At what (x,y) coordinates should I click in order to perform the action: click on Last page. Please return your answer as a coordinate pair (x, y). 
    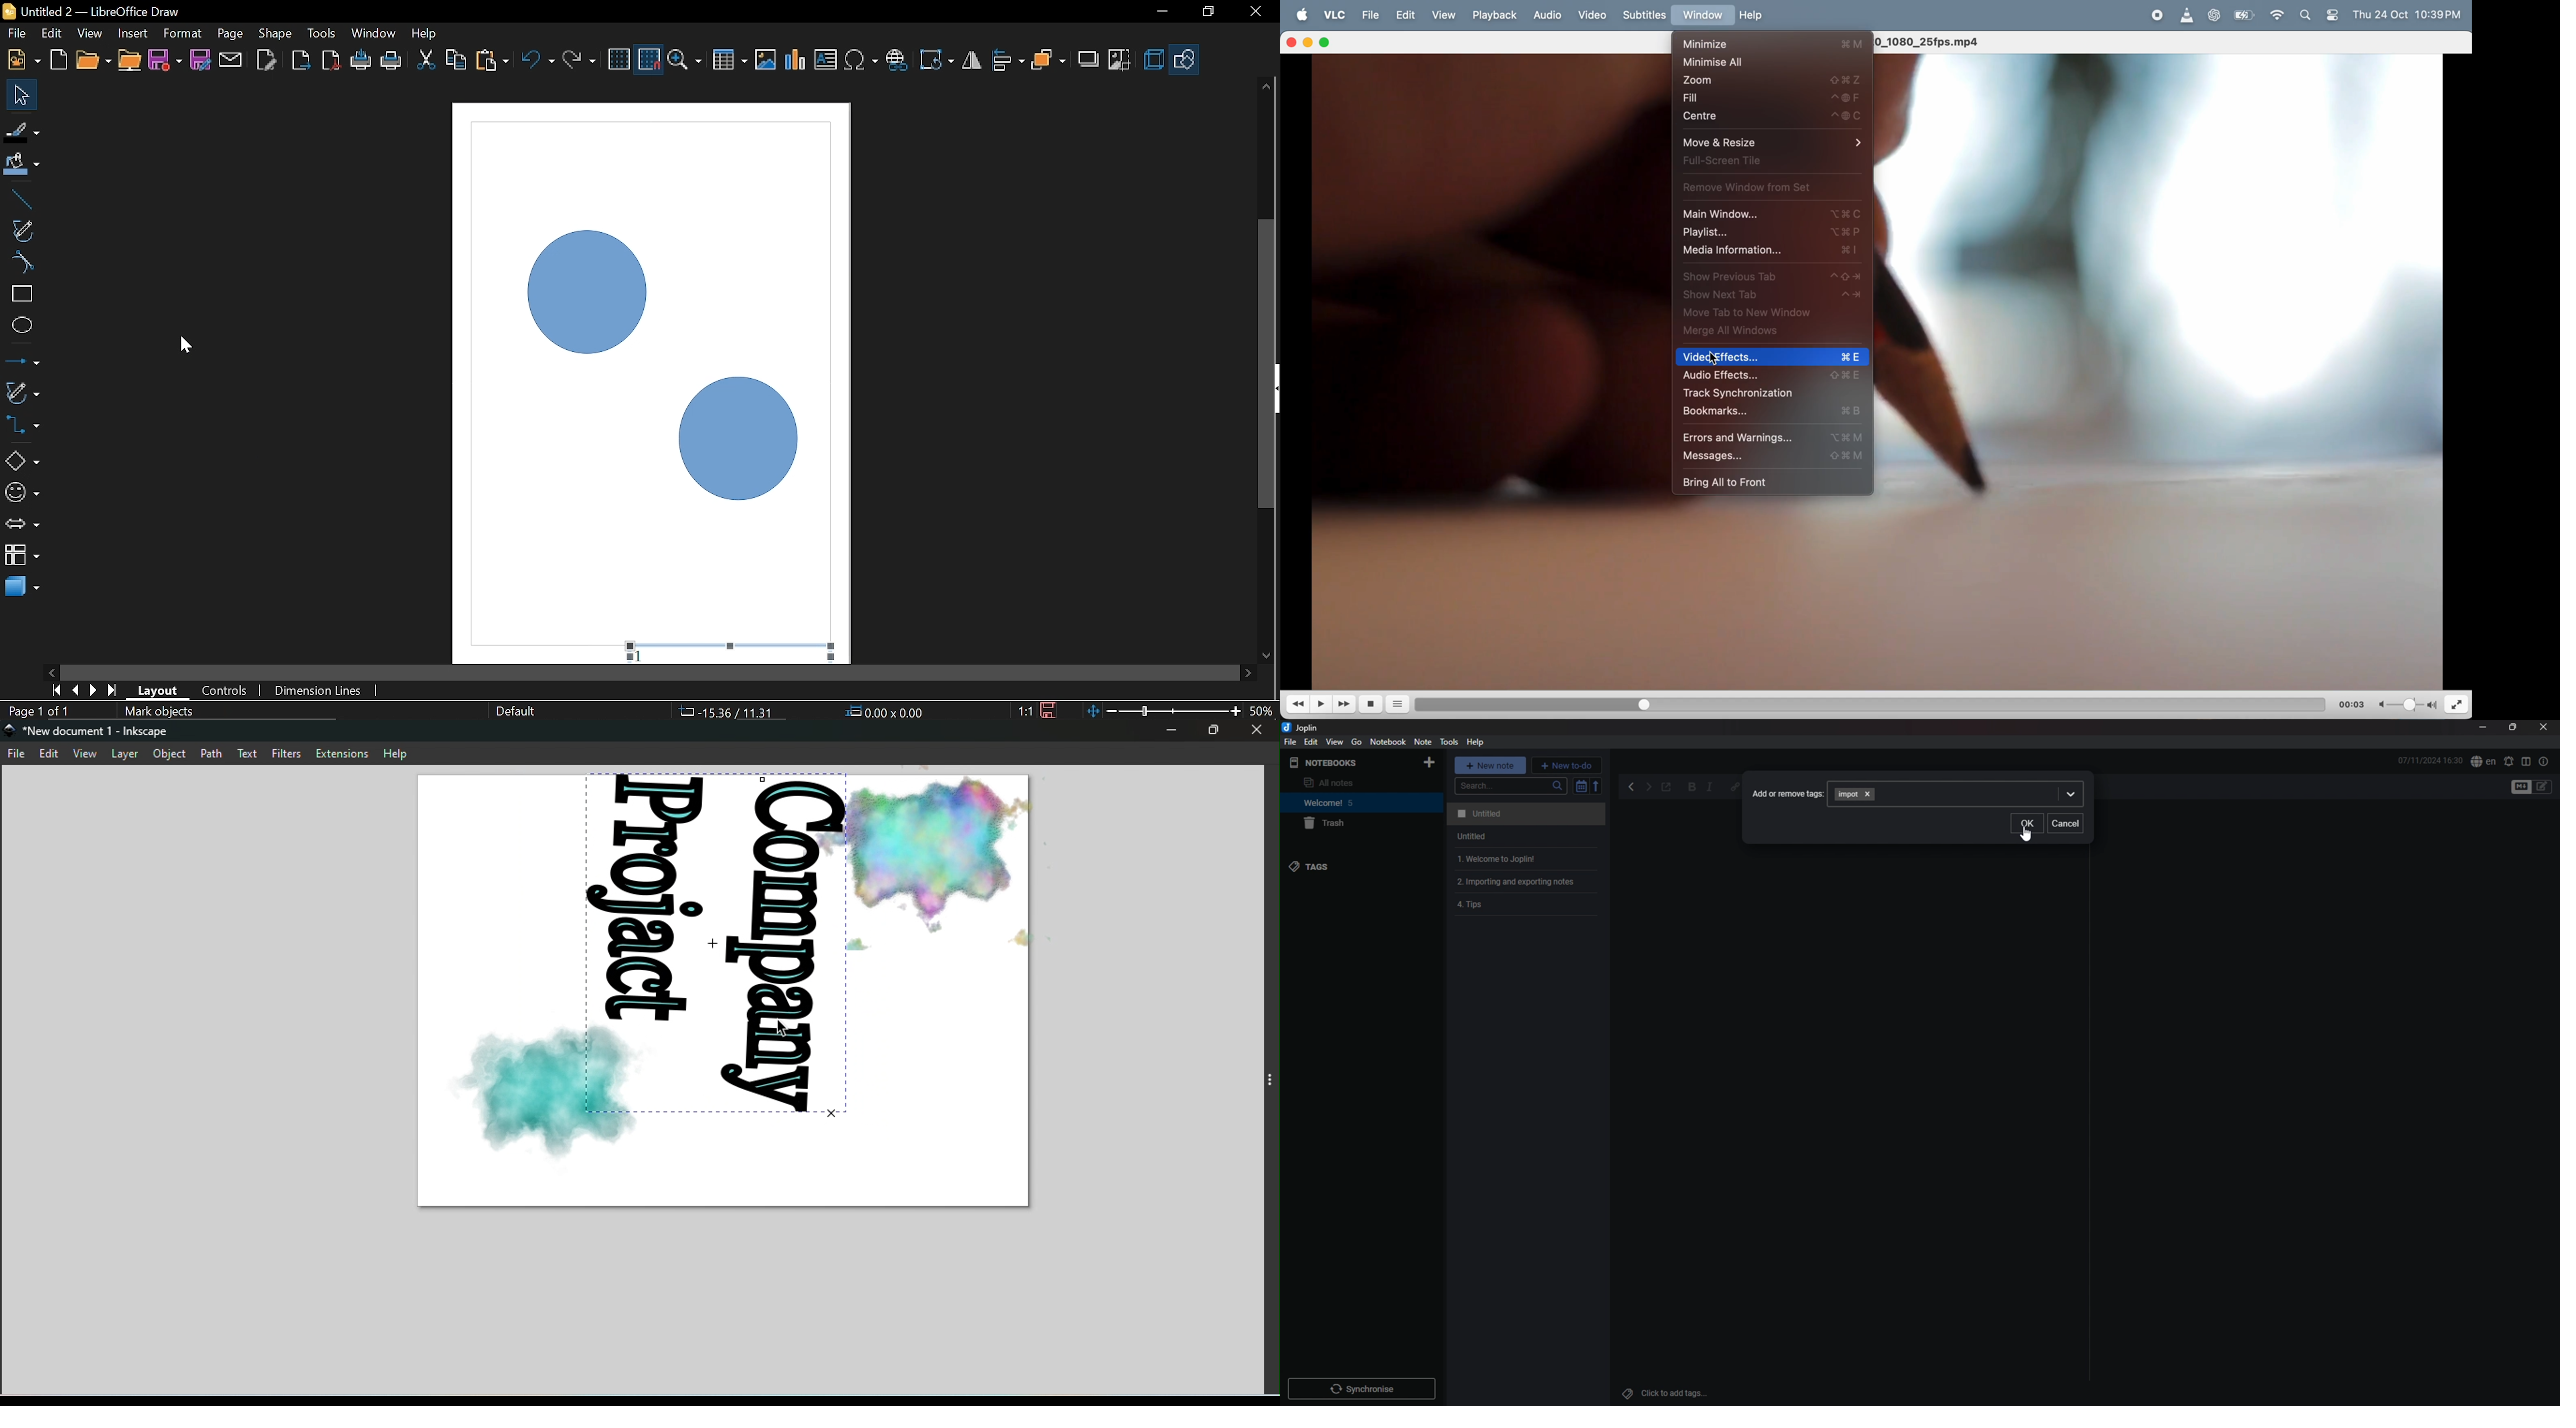
    Looking at the image, I should click on (114, 692).